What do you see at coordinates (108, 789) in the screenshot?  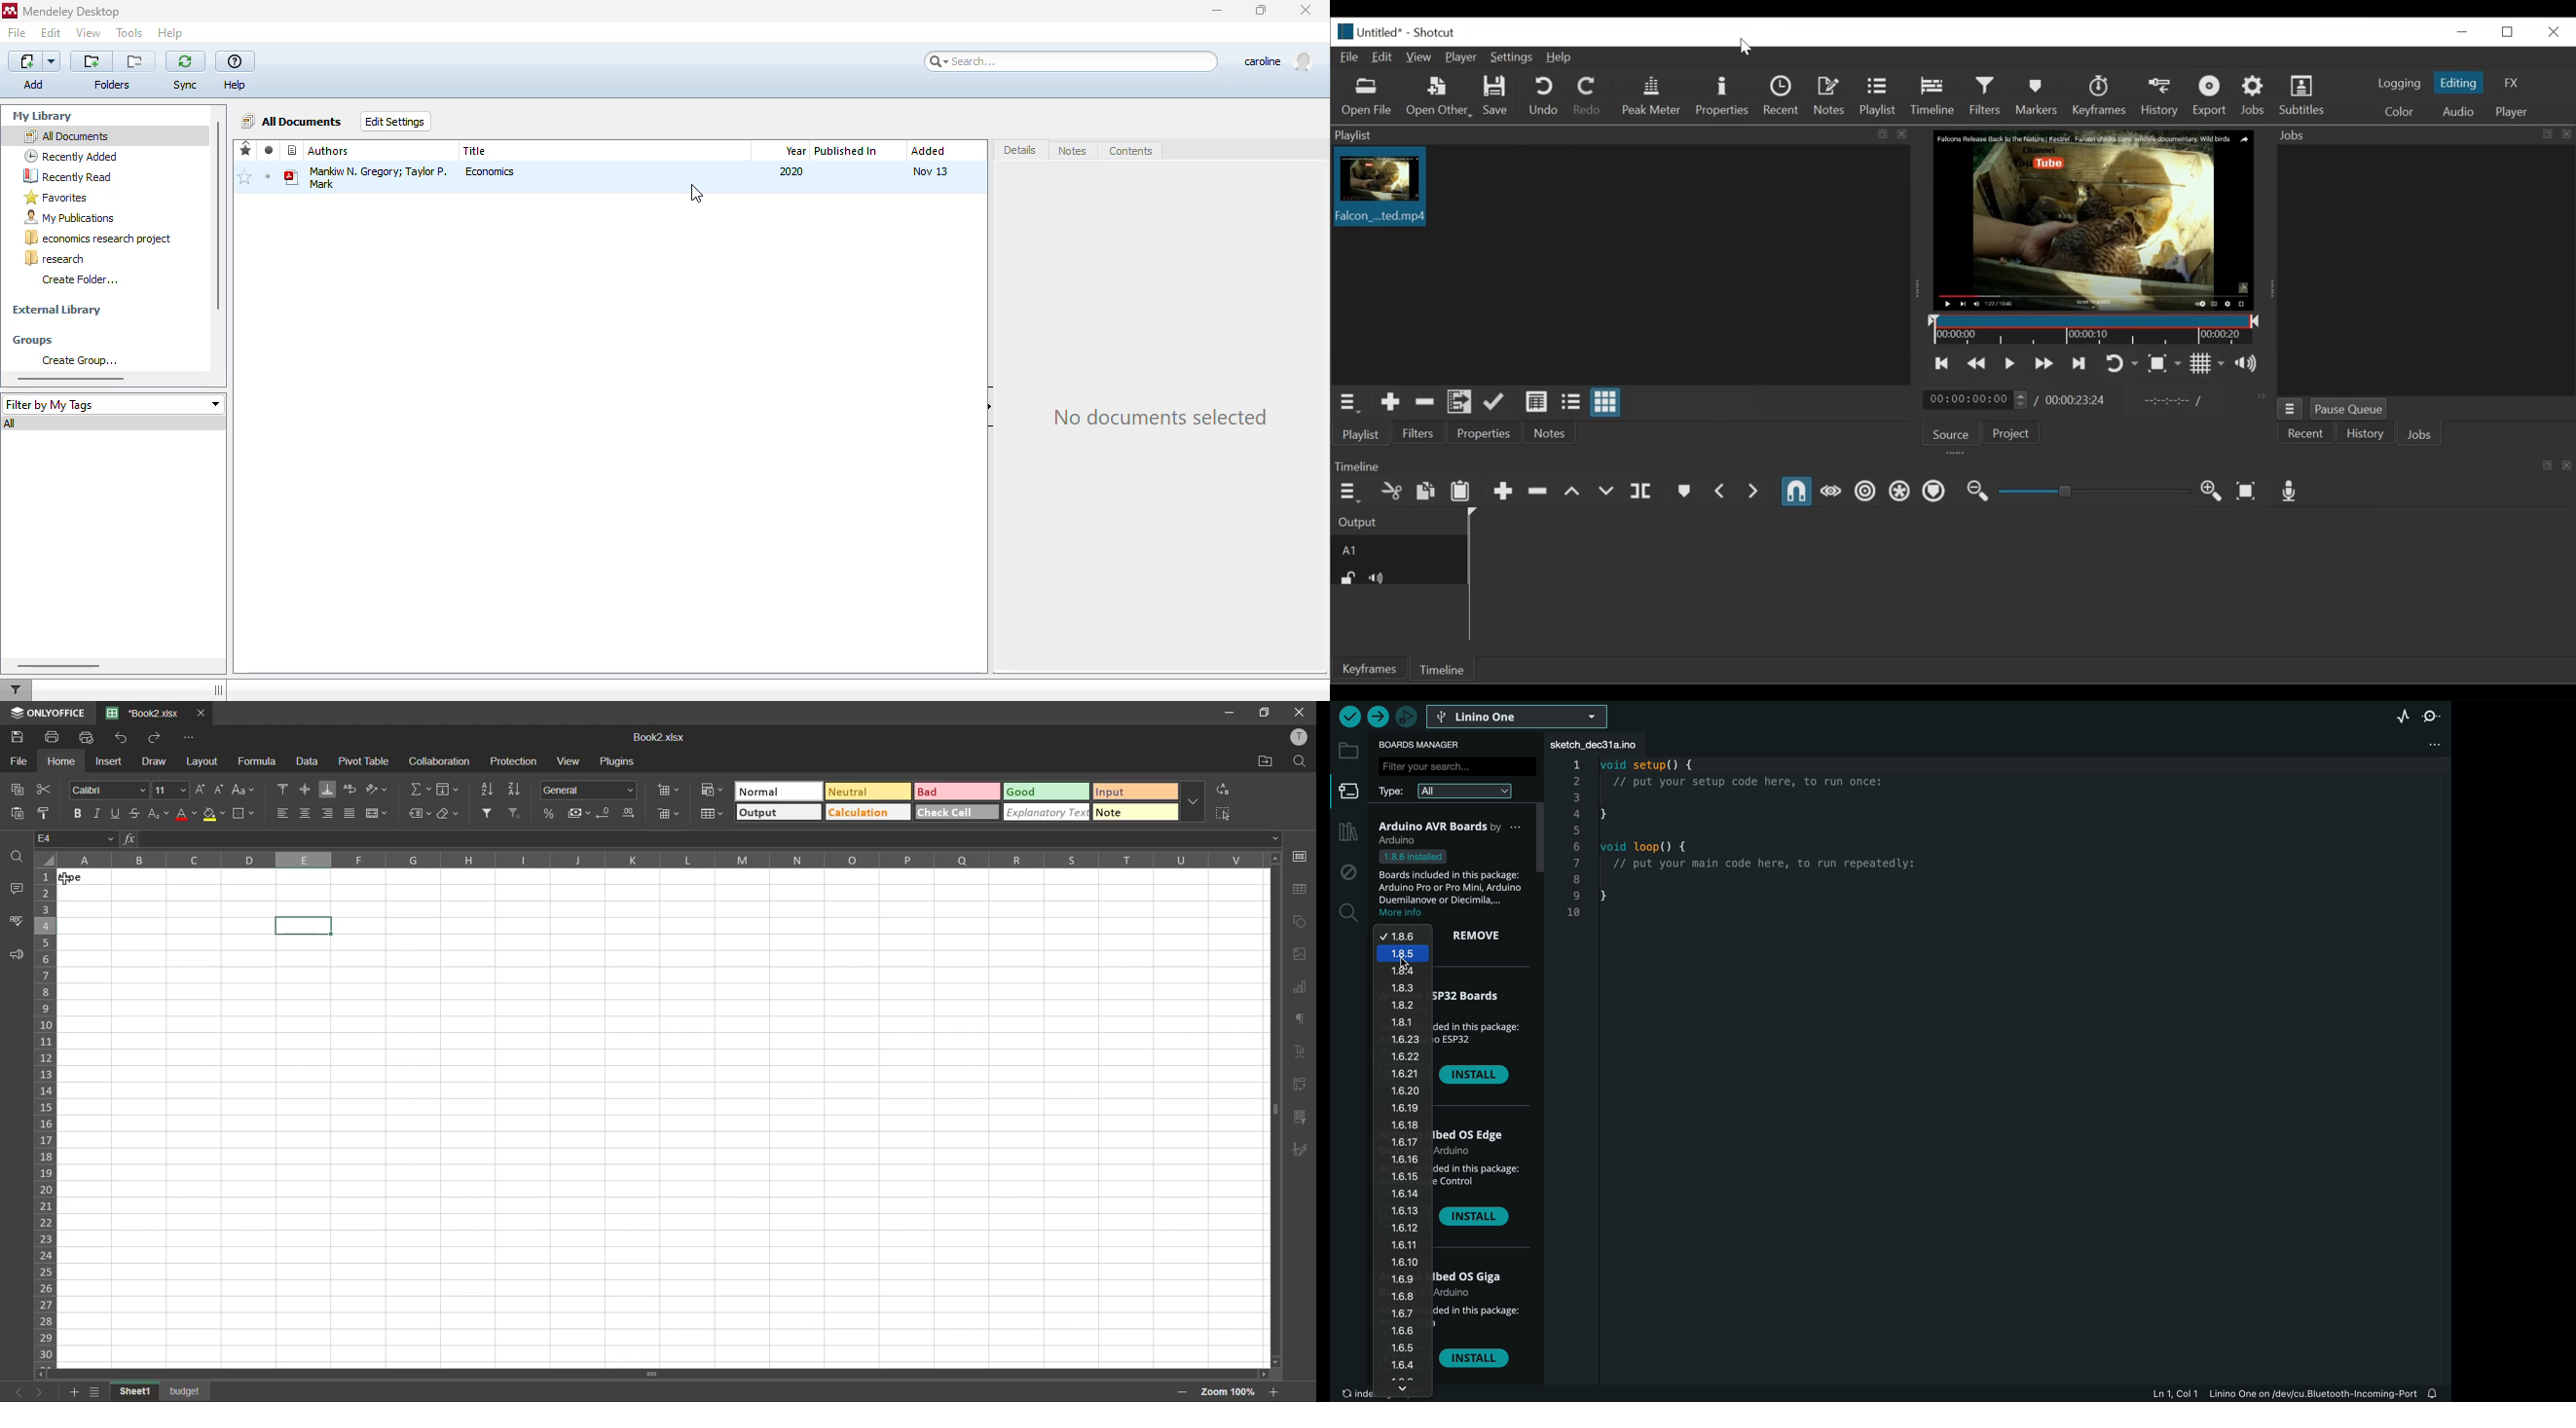 I see `font style` at bounding box center [108, 789].